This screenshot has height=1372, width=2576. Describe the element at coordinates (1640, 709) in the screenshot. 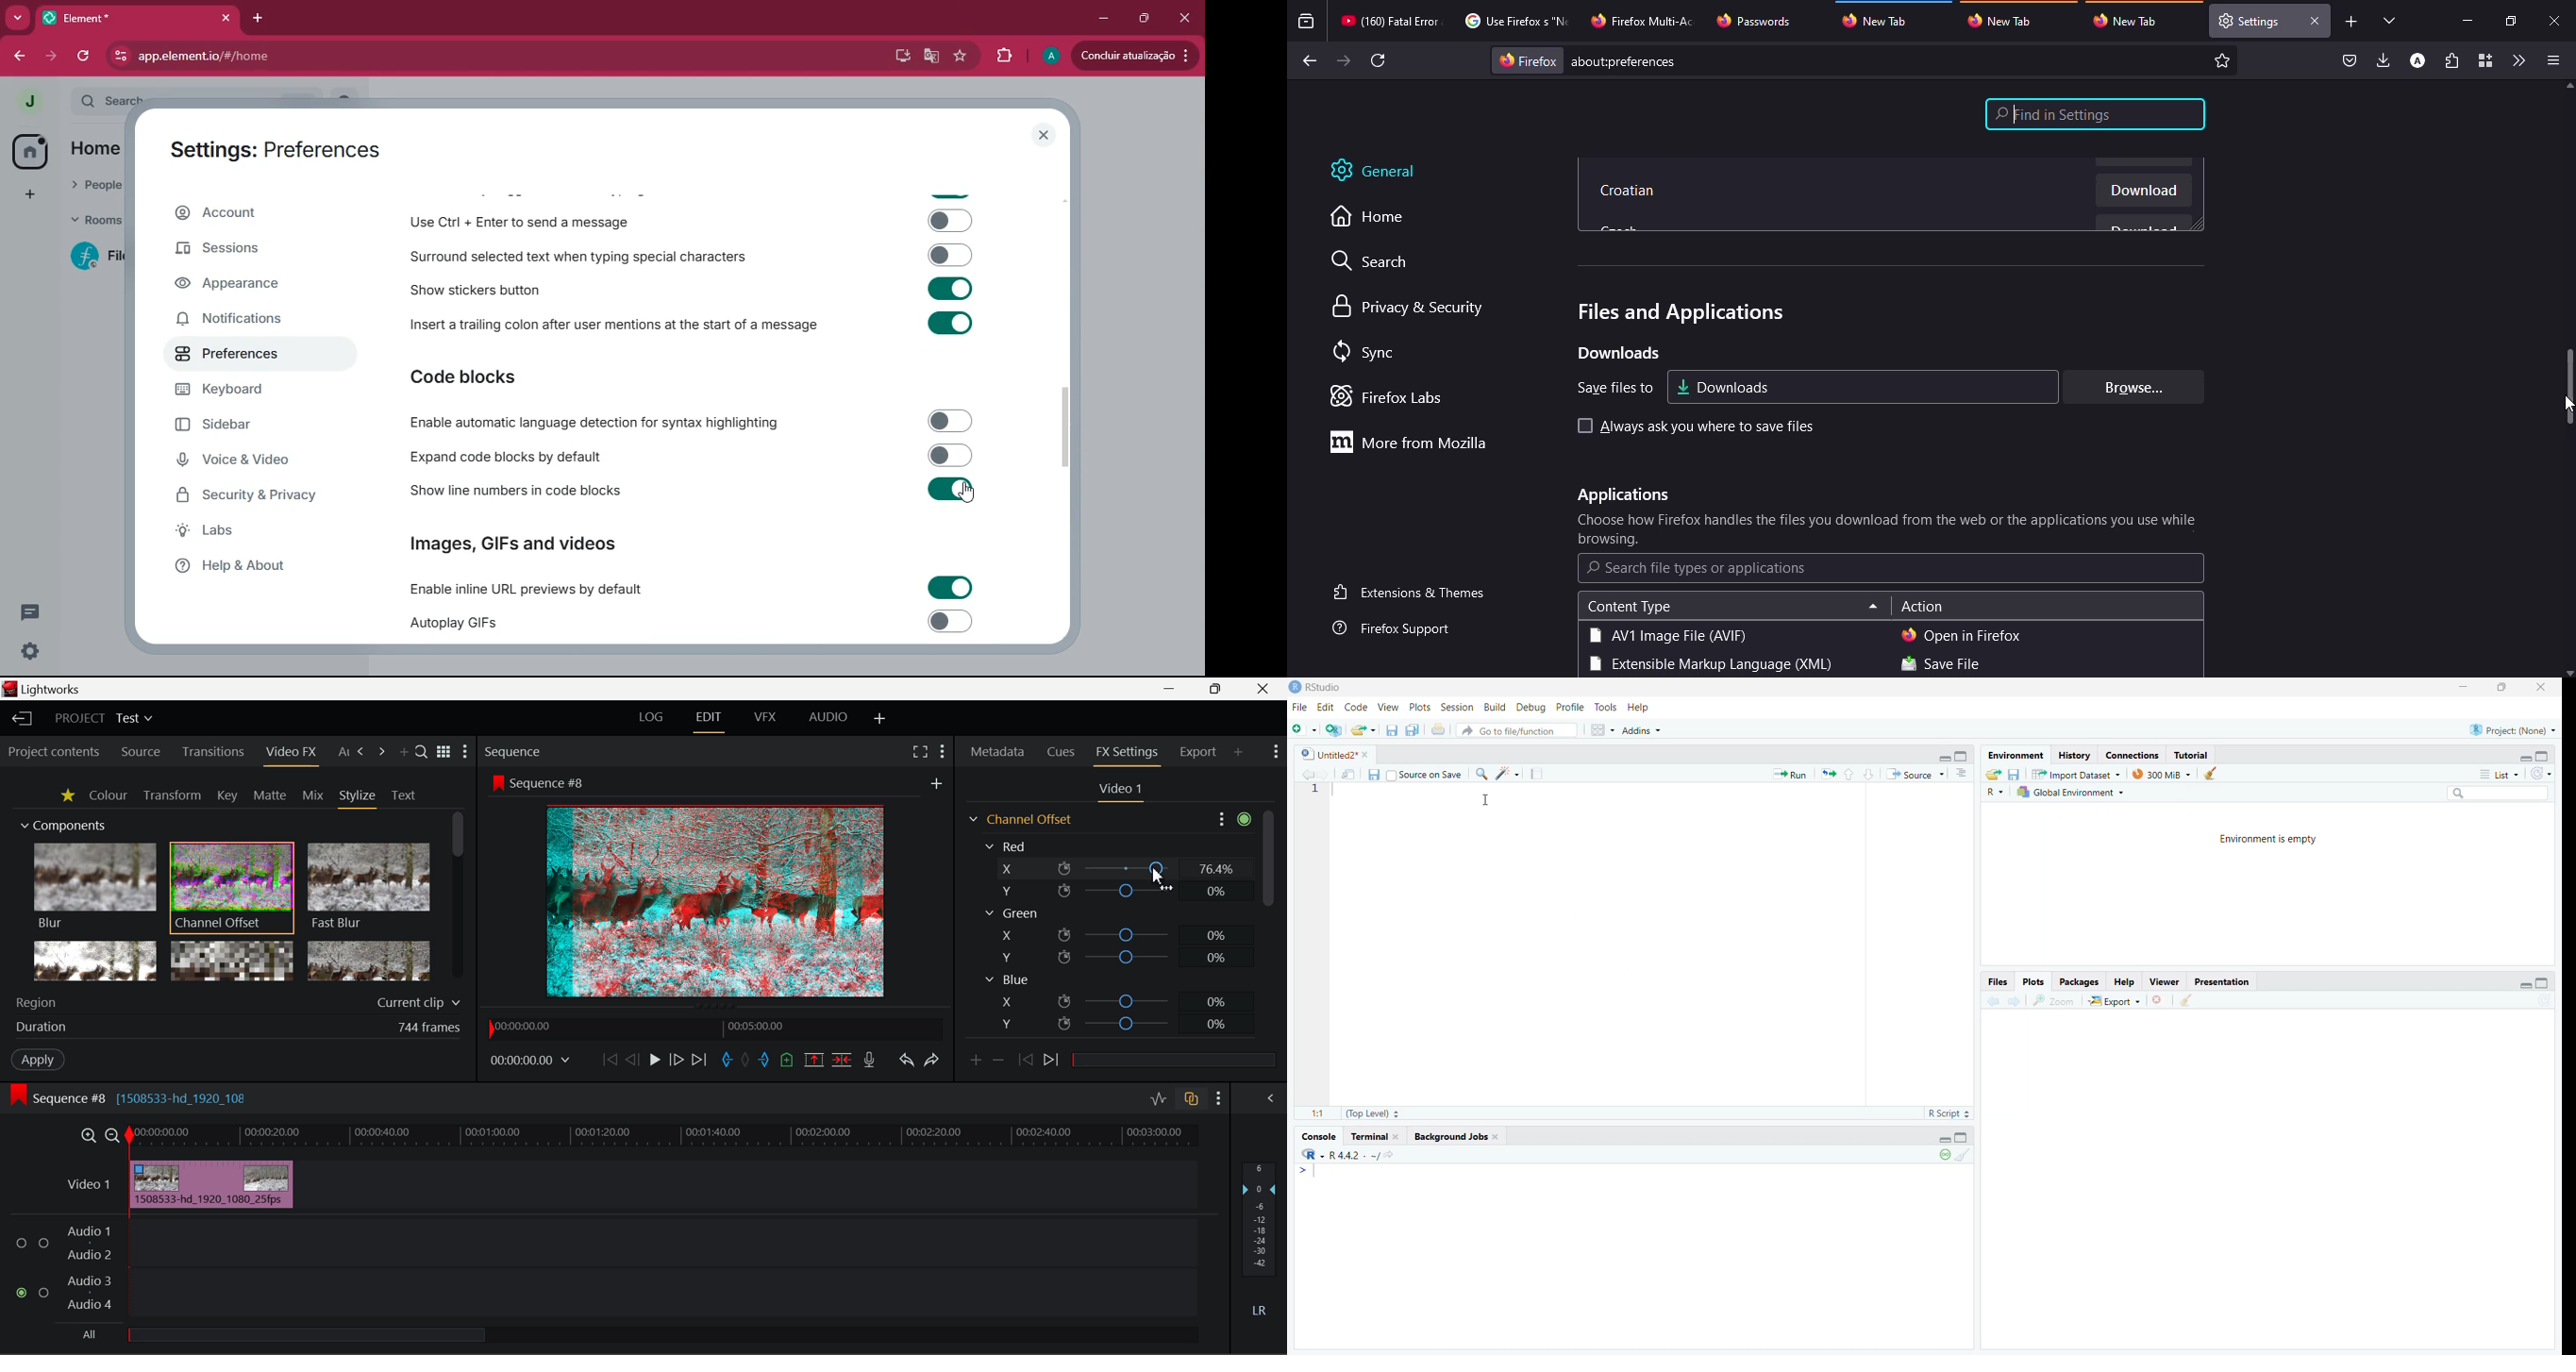

I see `Help` at that location.